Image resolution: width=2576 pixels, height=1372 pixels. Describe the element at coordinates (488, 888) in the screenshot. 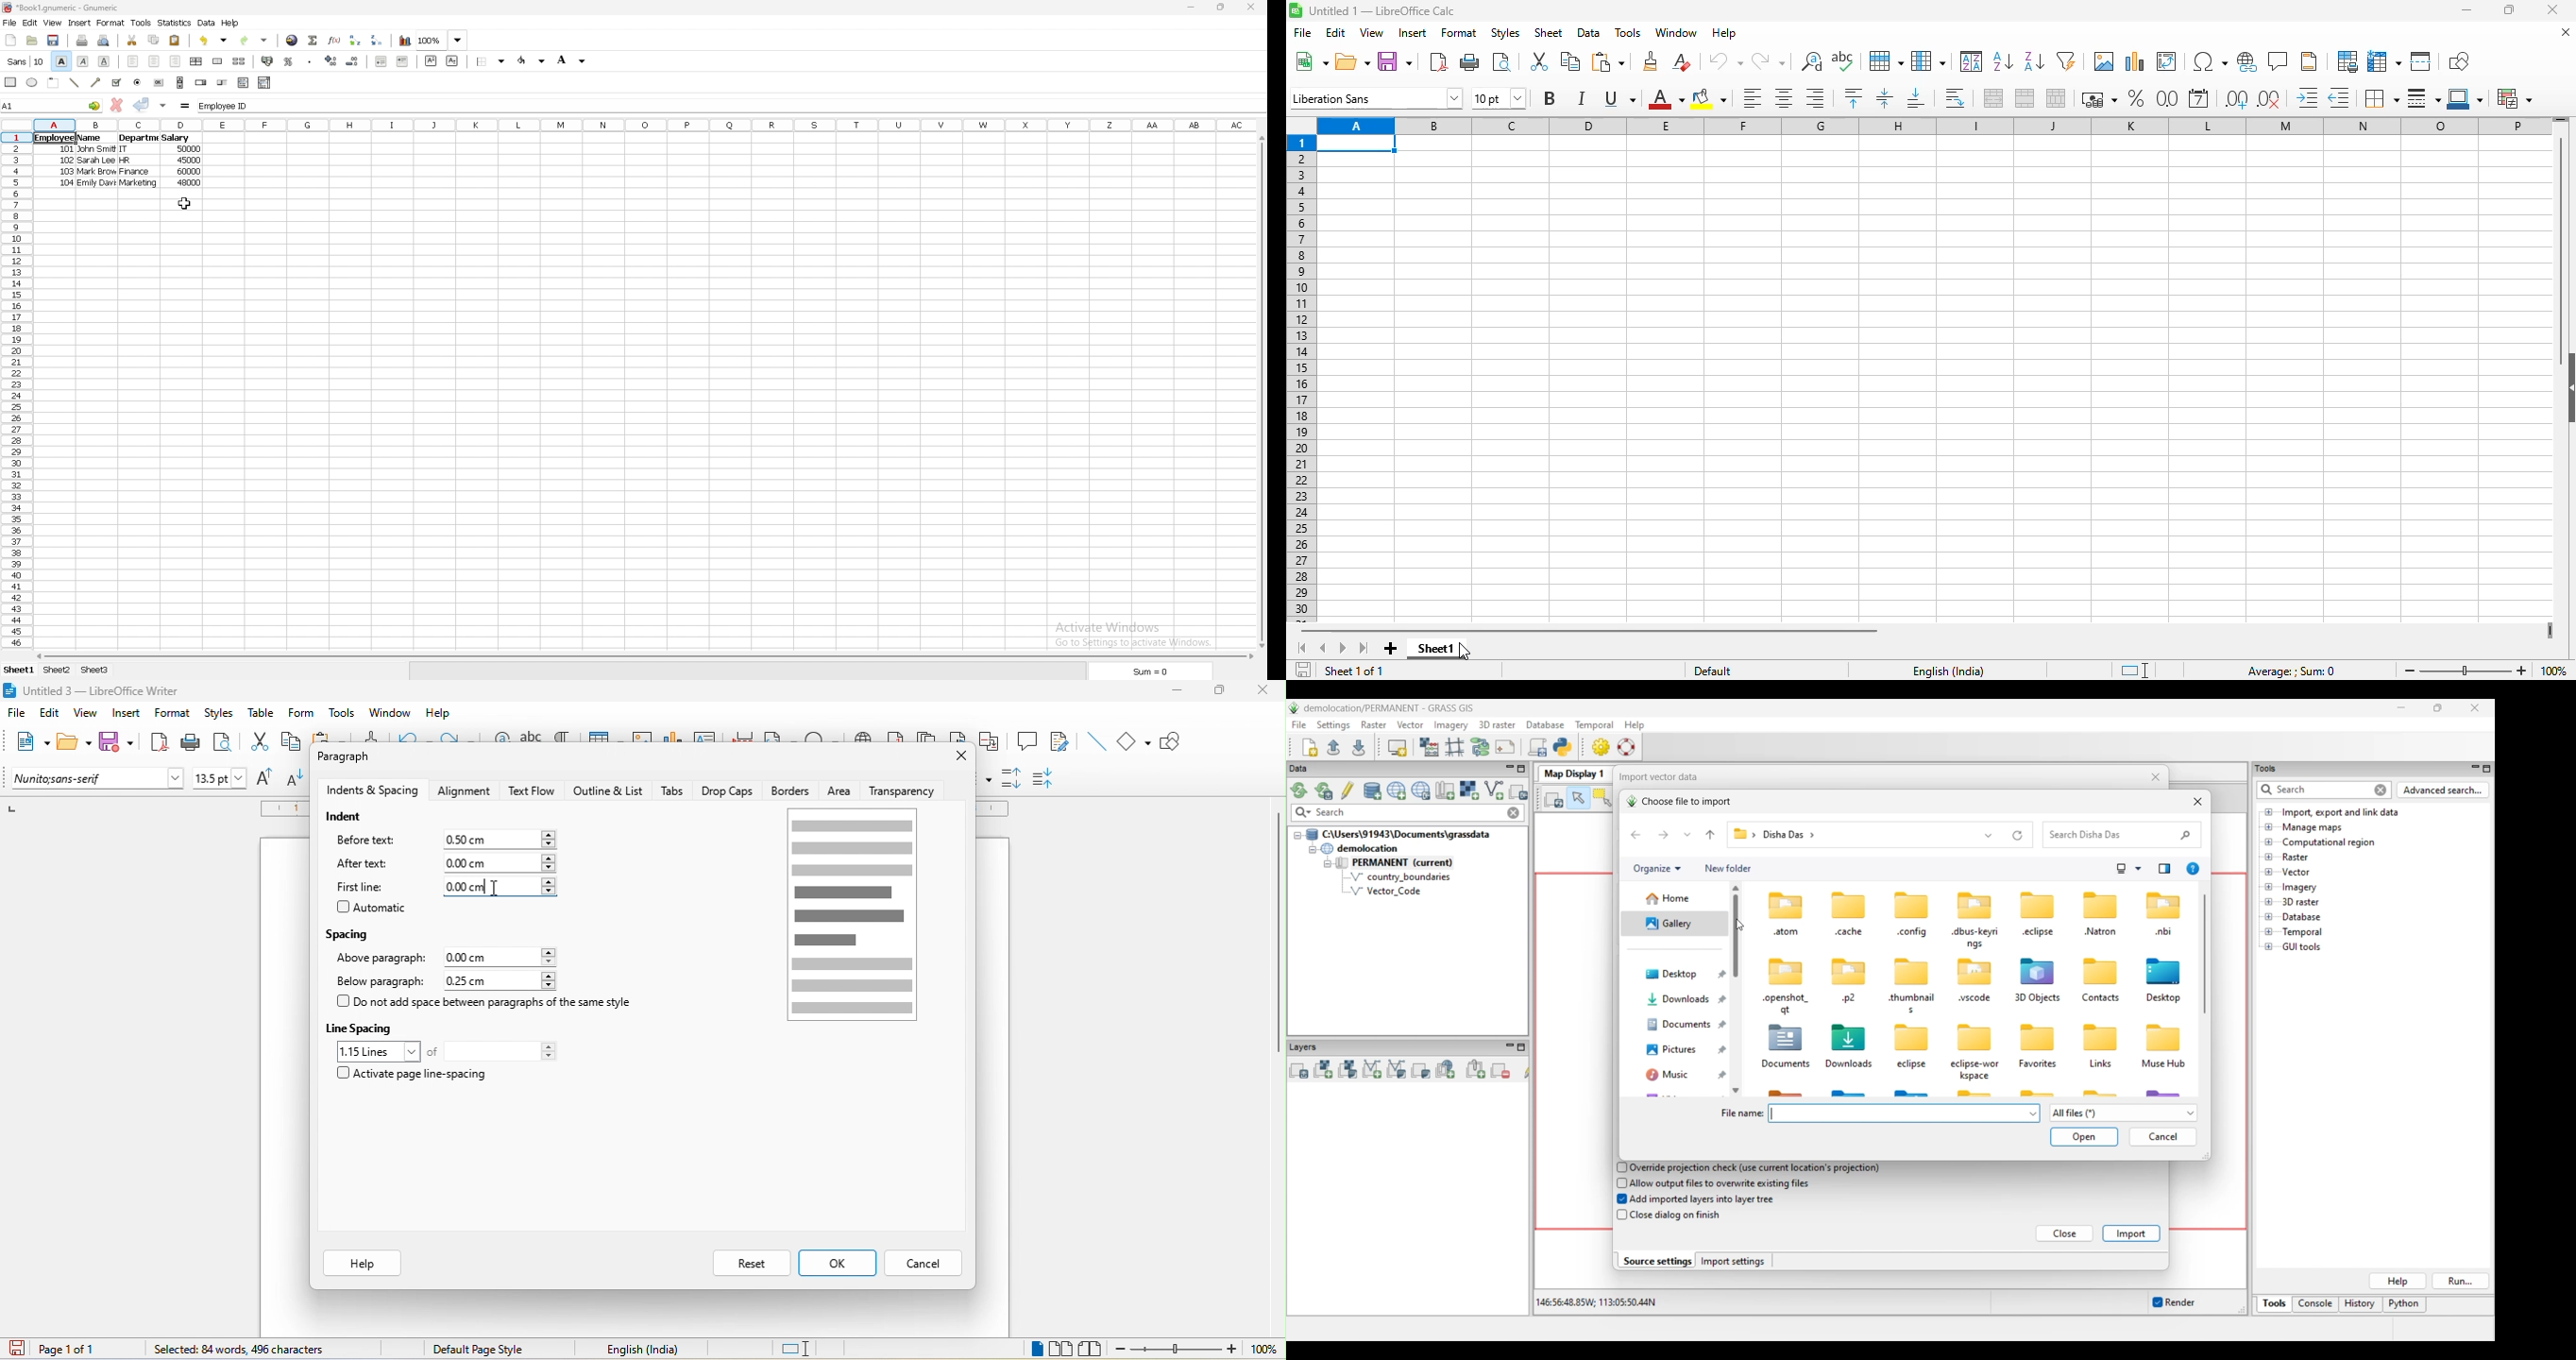

I see `0.00cm` at that location.